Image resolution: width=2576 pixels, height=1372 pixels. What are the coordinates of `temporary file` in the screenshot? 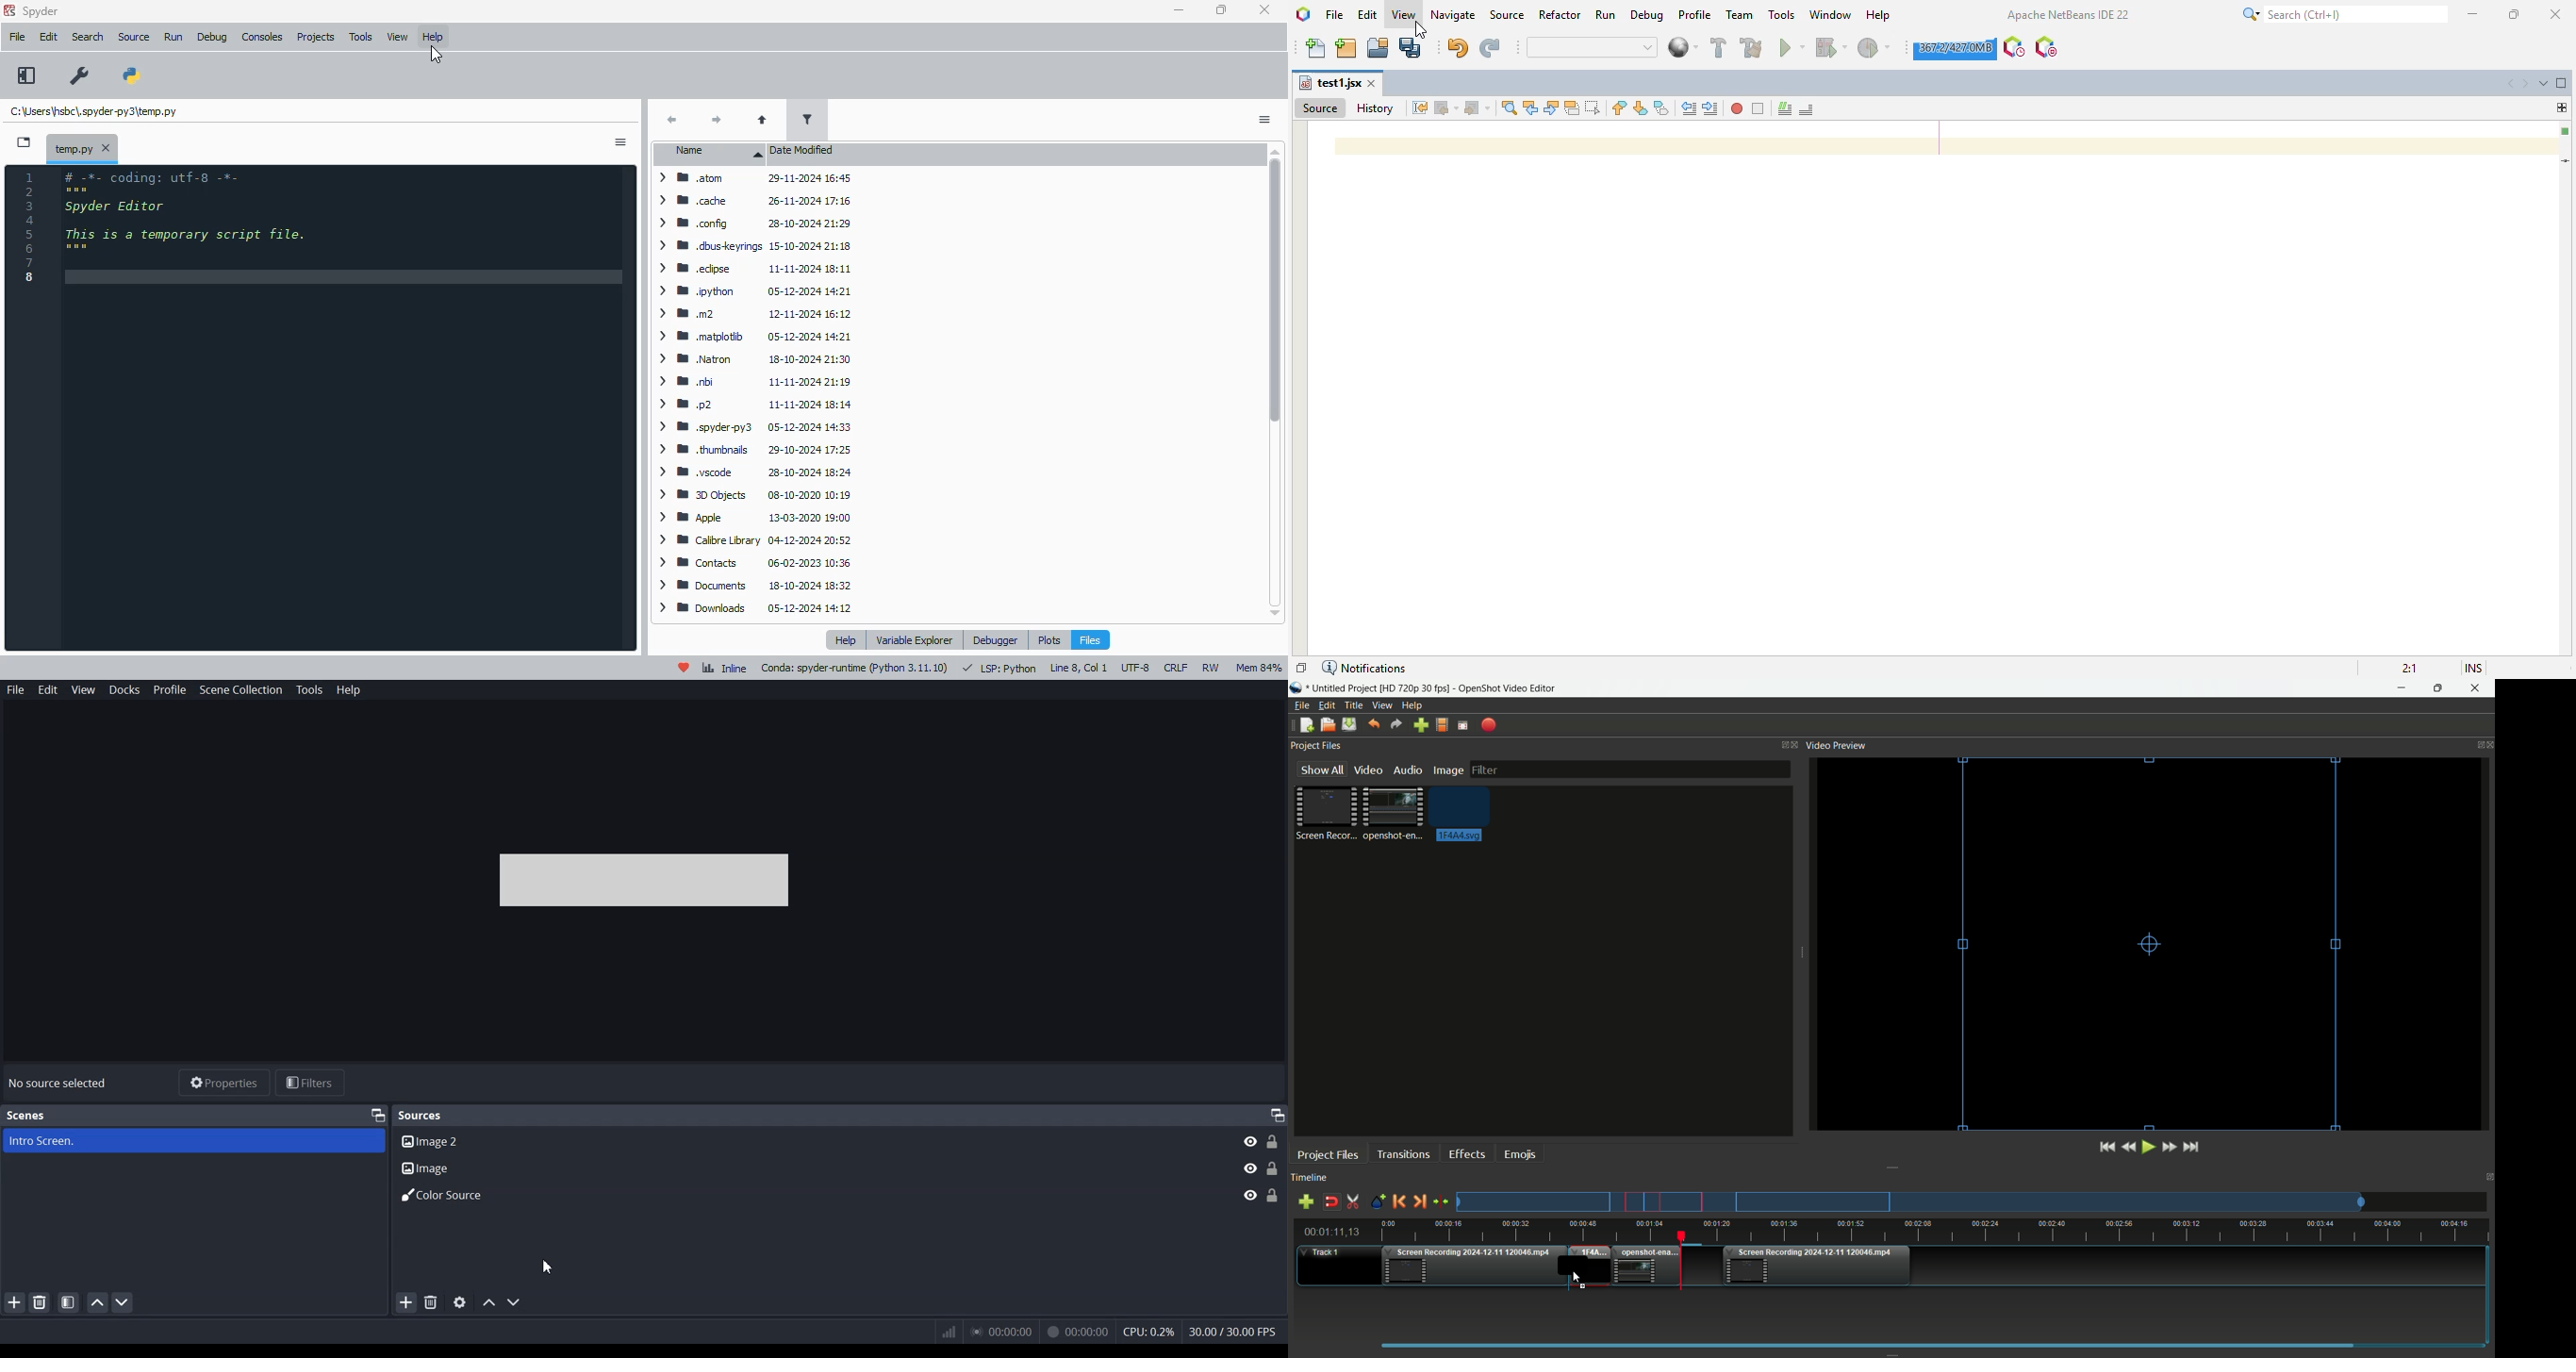 It's located at (96, 111).